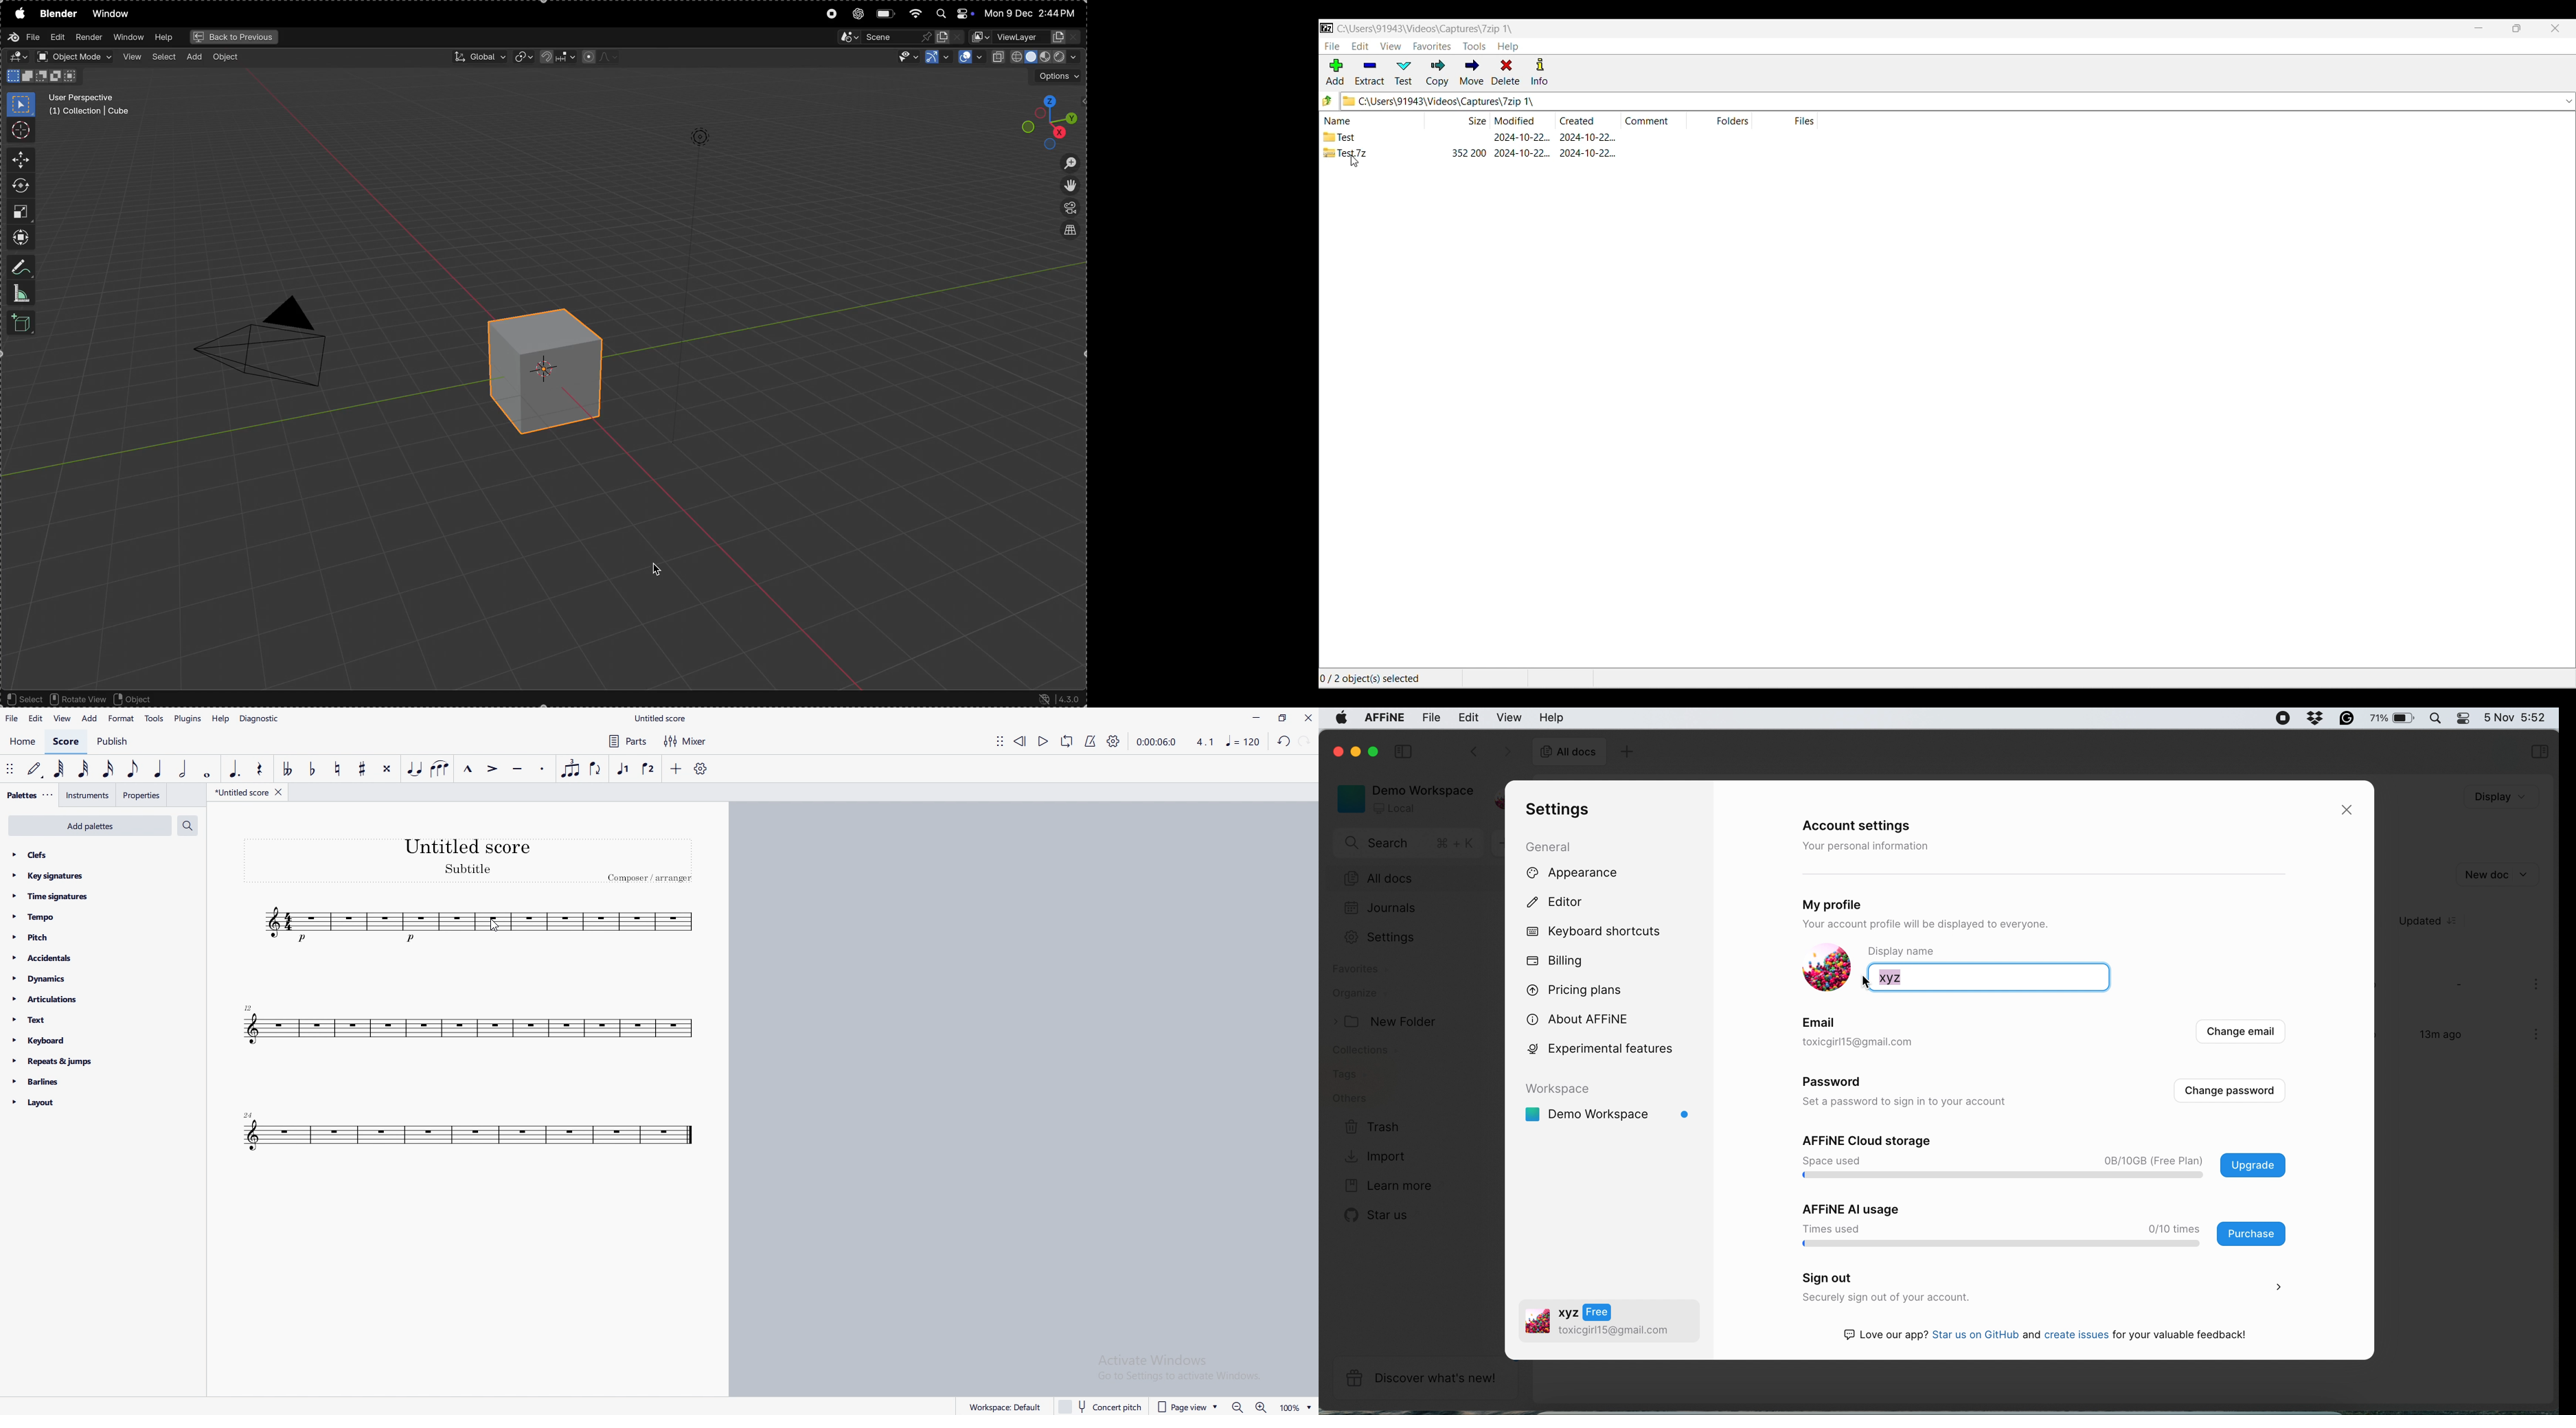 The height and width of the screenshot is (1428, 2576). Describe the element at coordinates (338, 768) in the screenshot. I see `toggle natural` at that location.